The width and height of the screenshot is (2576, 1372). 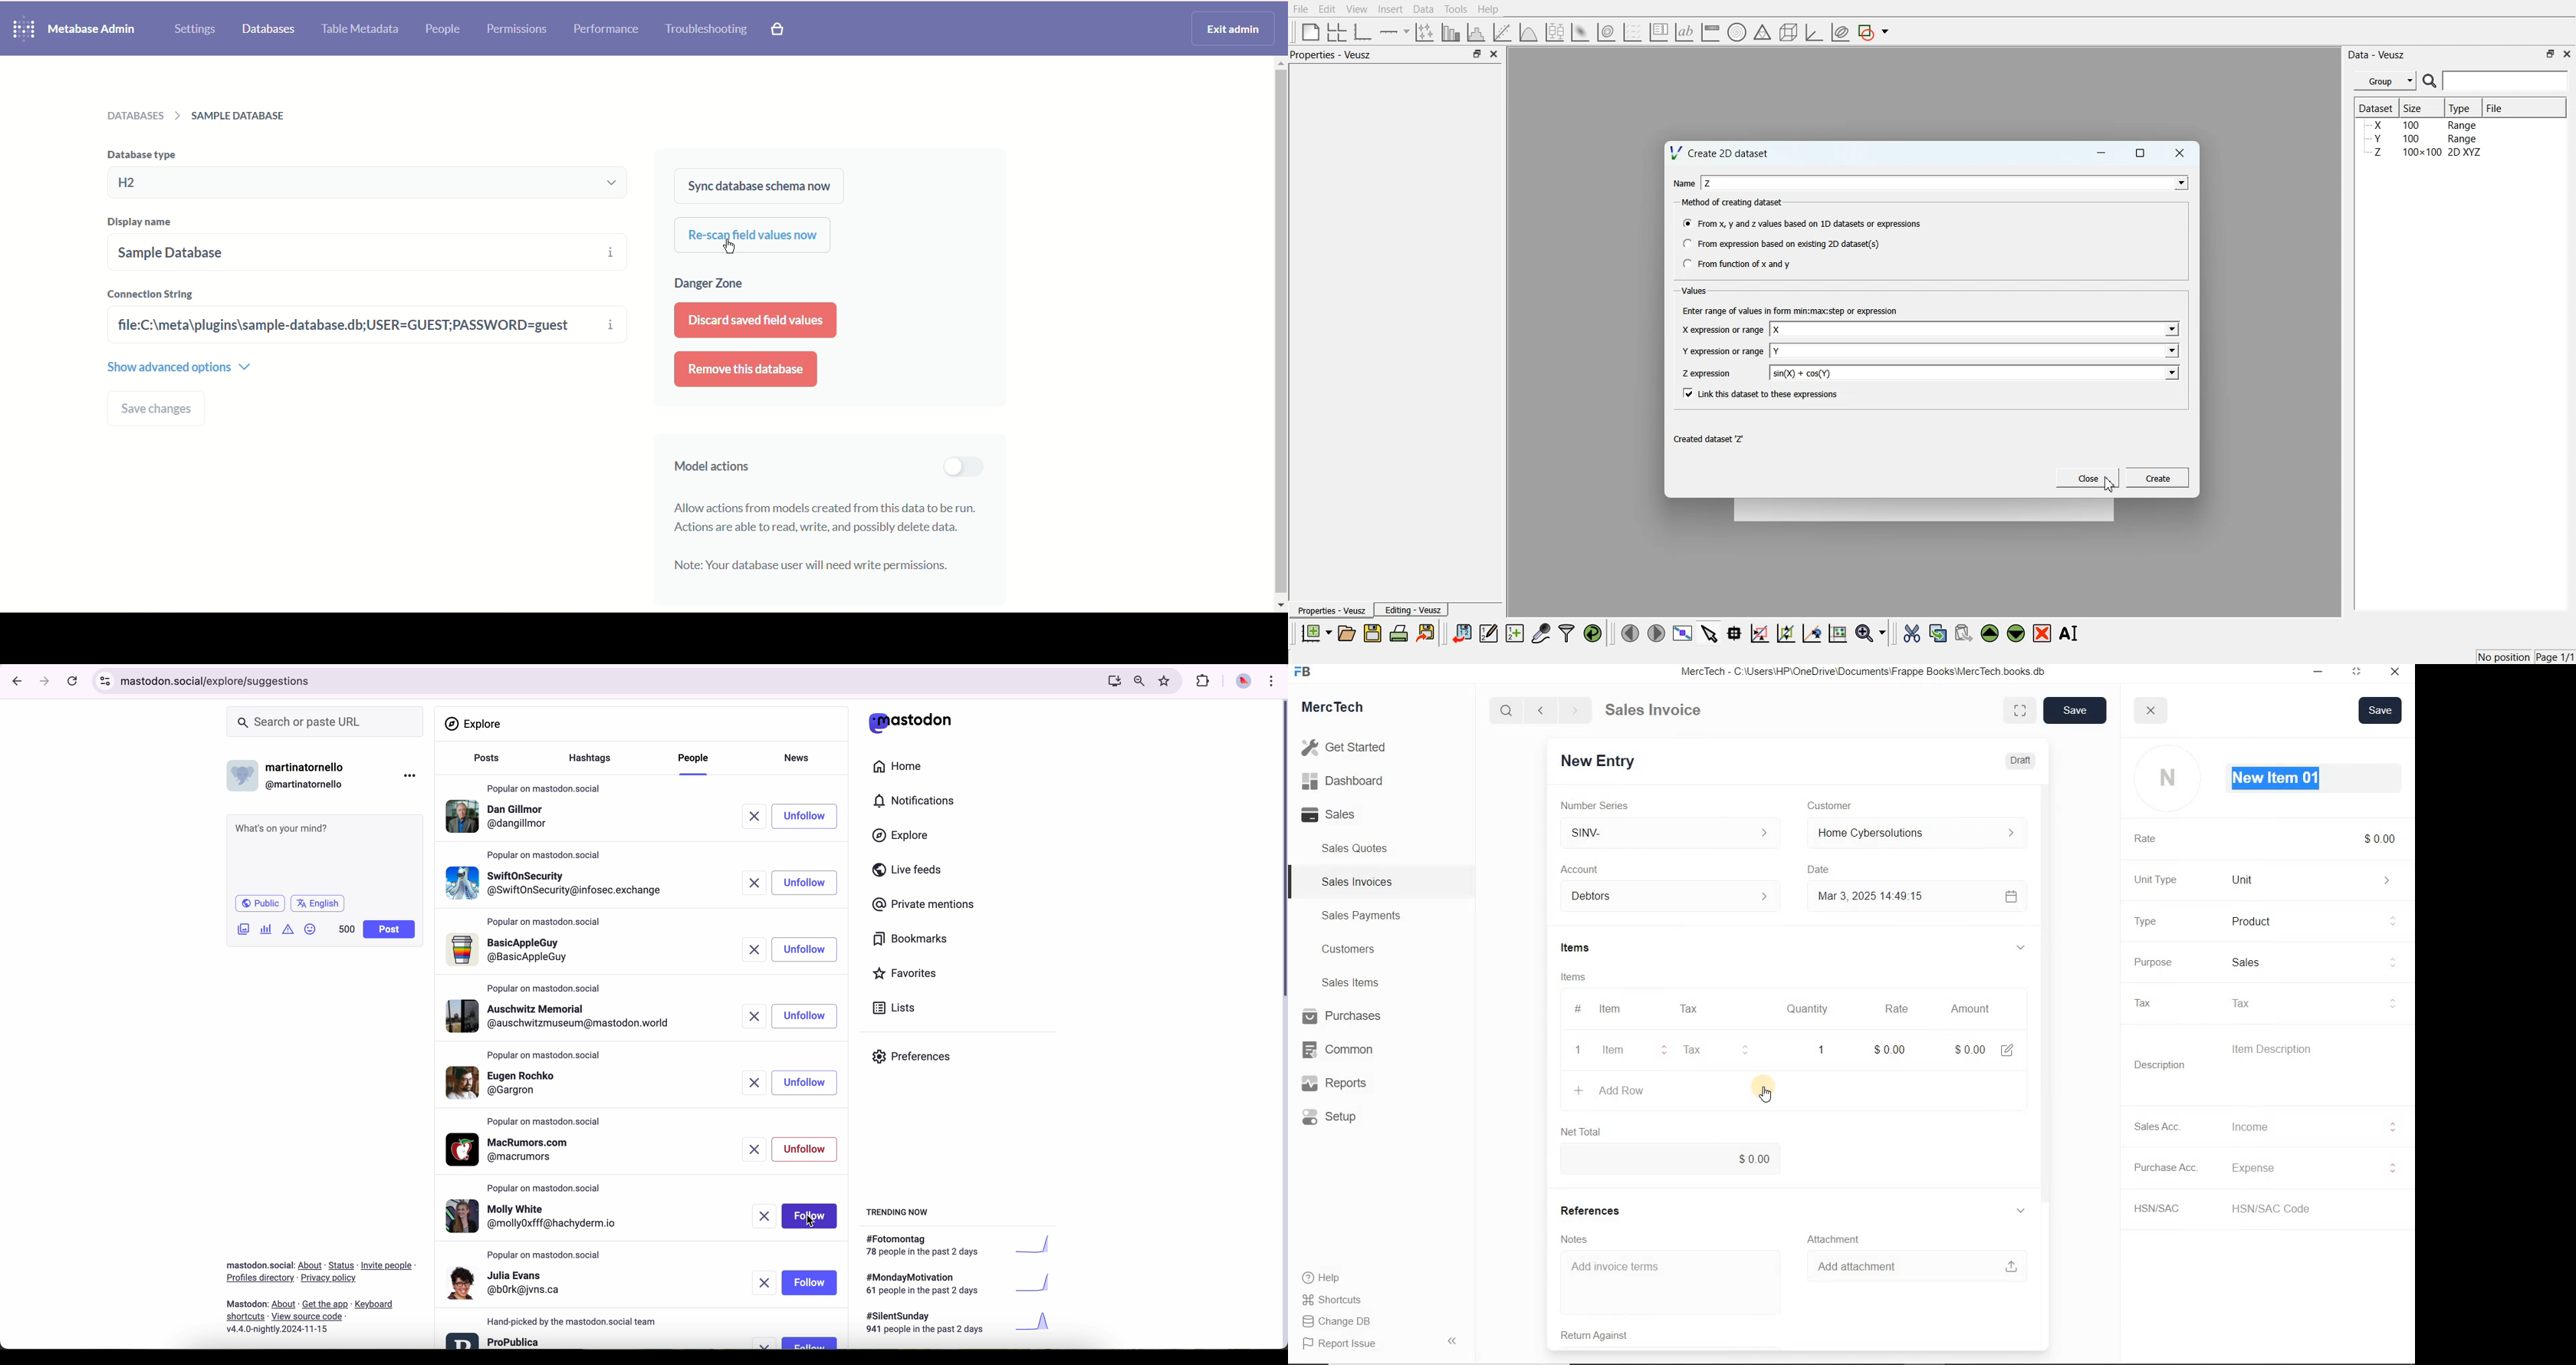 What do you see at coordinates (1822, 870) in the screenshot?
I see `Date` at bounding box center [1822, 870].